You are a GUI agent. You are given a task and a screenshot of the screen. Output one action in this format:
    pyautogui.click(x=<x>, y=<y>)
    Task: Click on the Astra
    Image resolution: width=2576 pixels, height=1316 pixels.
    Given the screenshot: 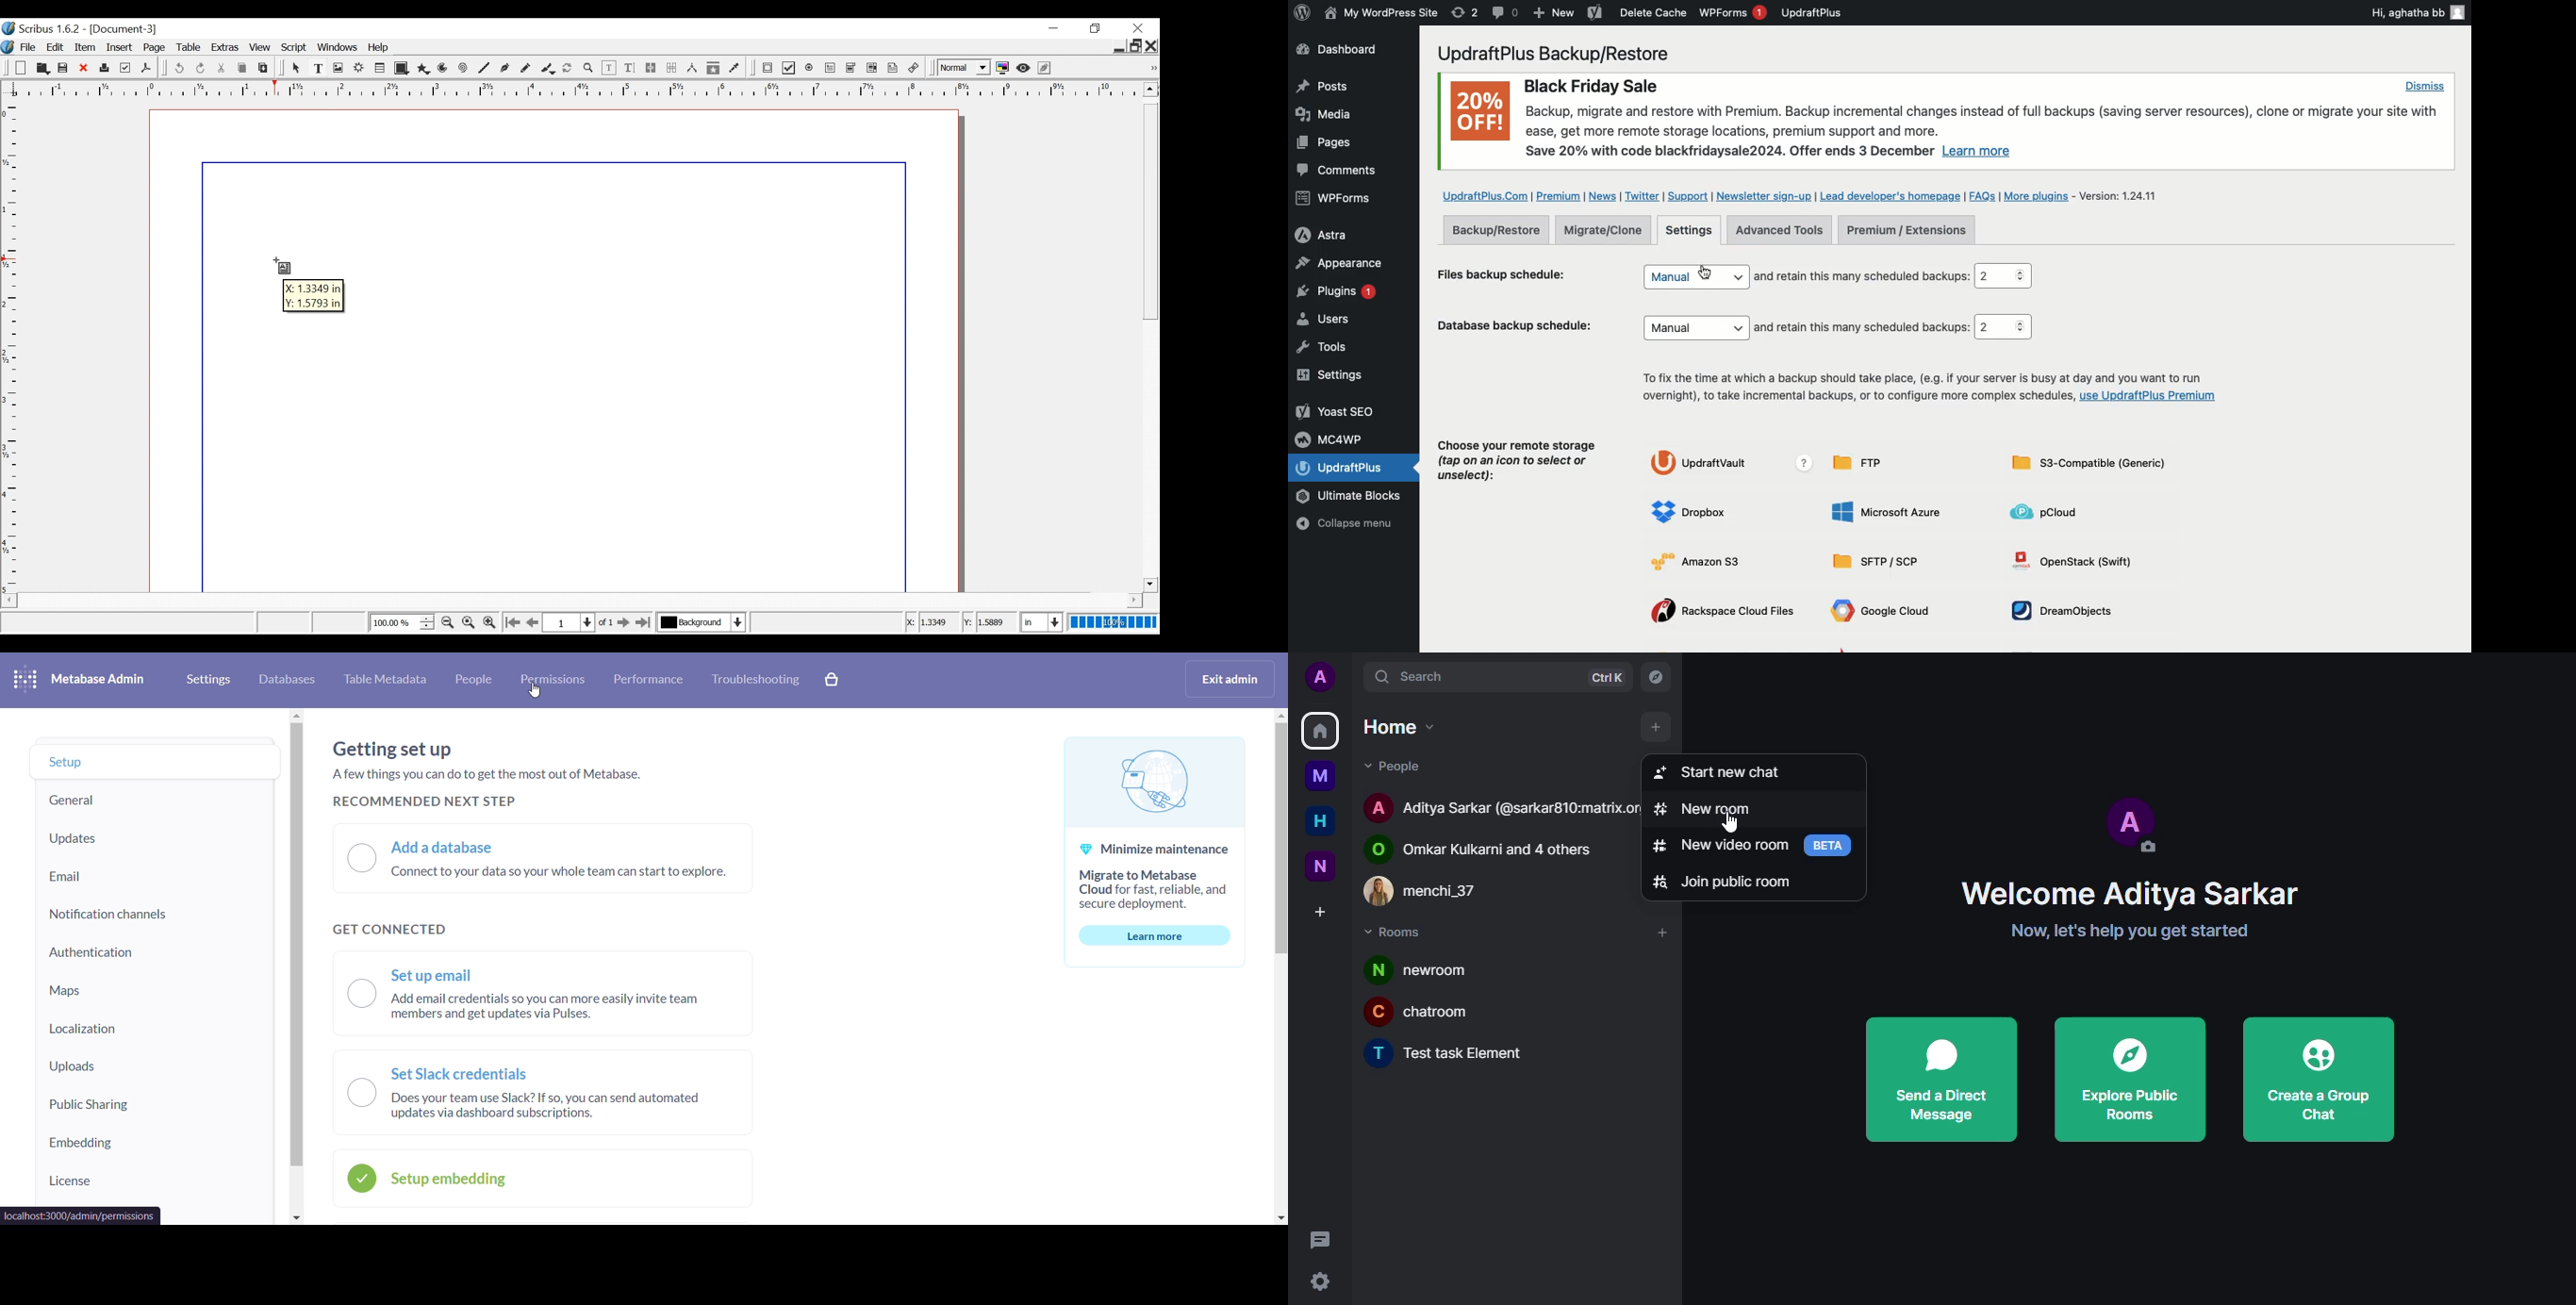 What is the action you would take?
    pyautogui.click(x=1335, y=233)
    